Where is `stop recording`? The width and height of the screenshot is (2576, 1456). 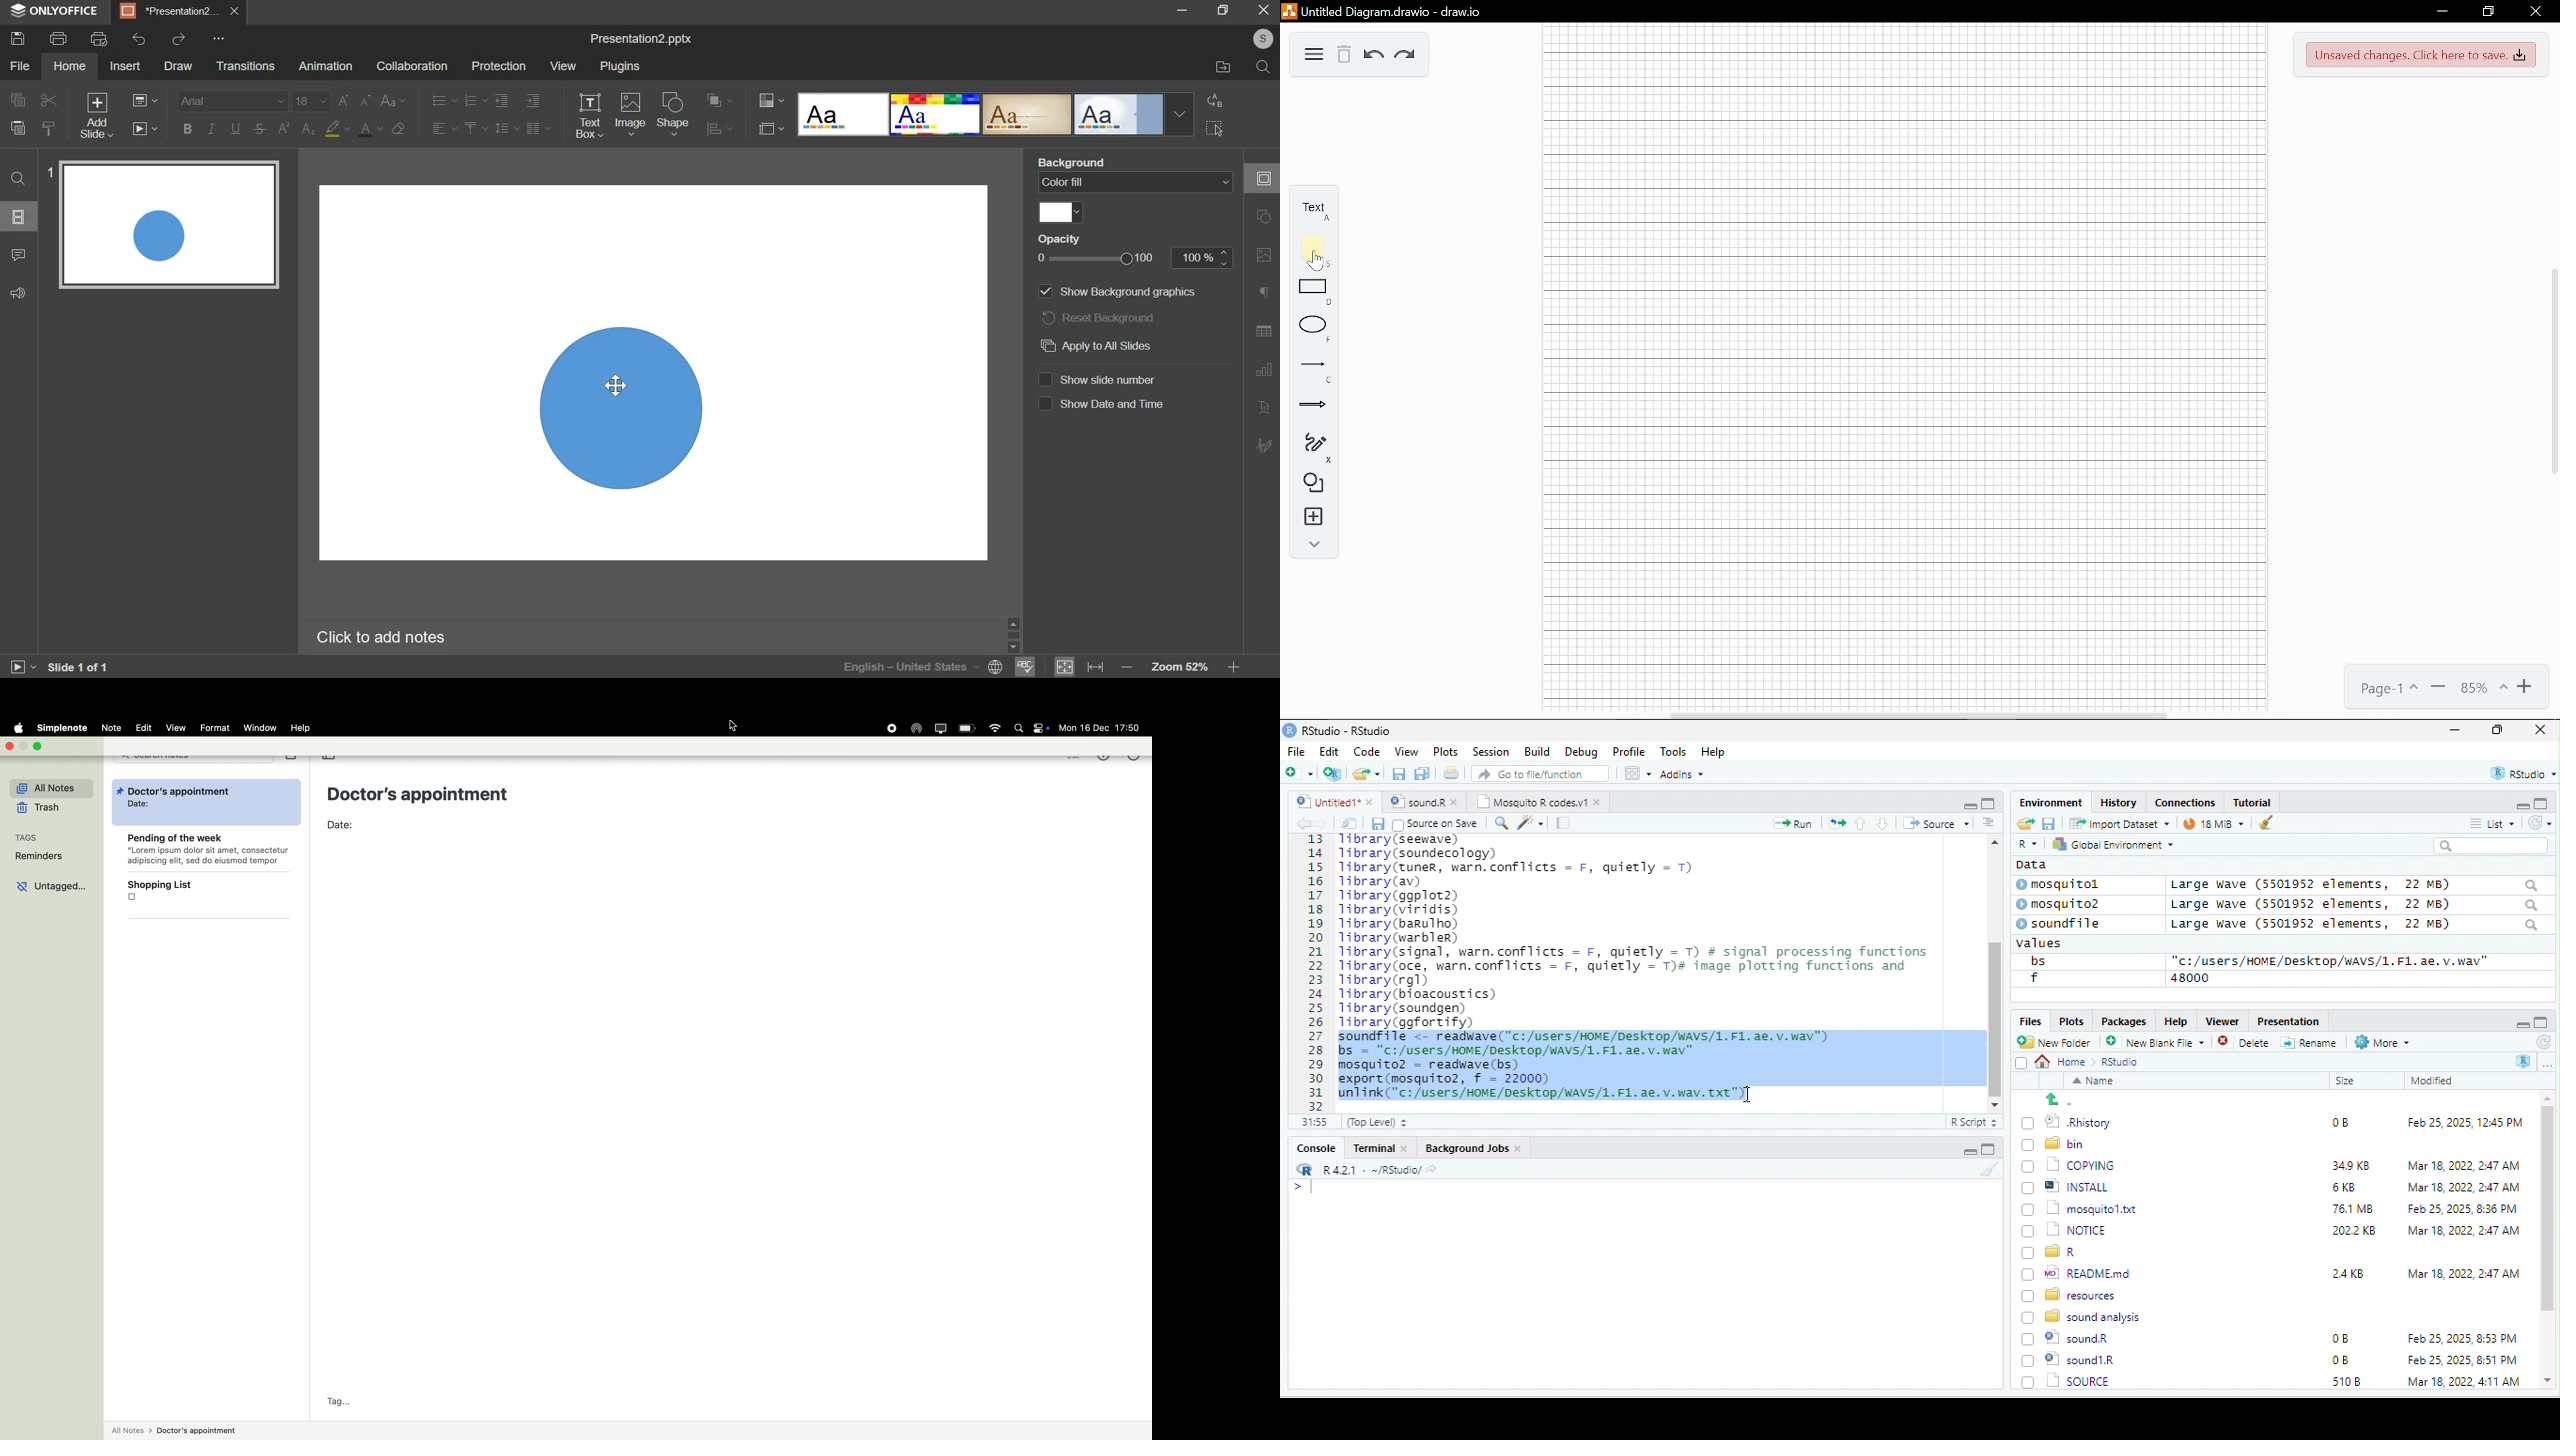
stop recording is located at coordinates (893, 729).